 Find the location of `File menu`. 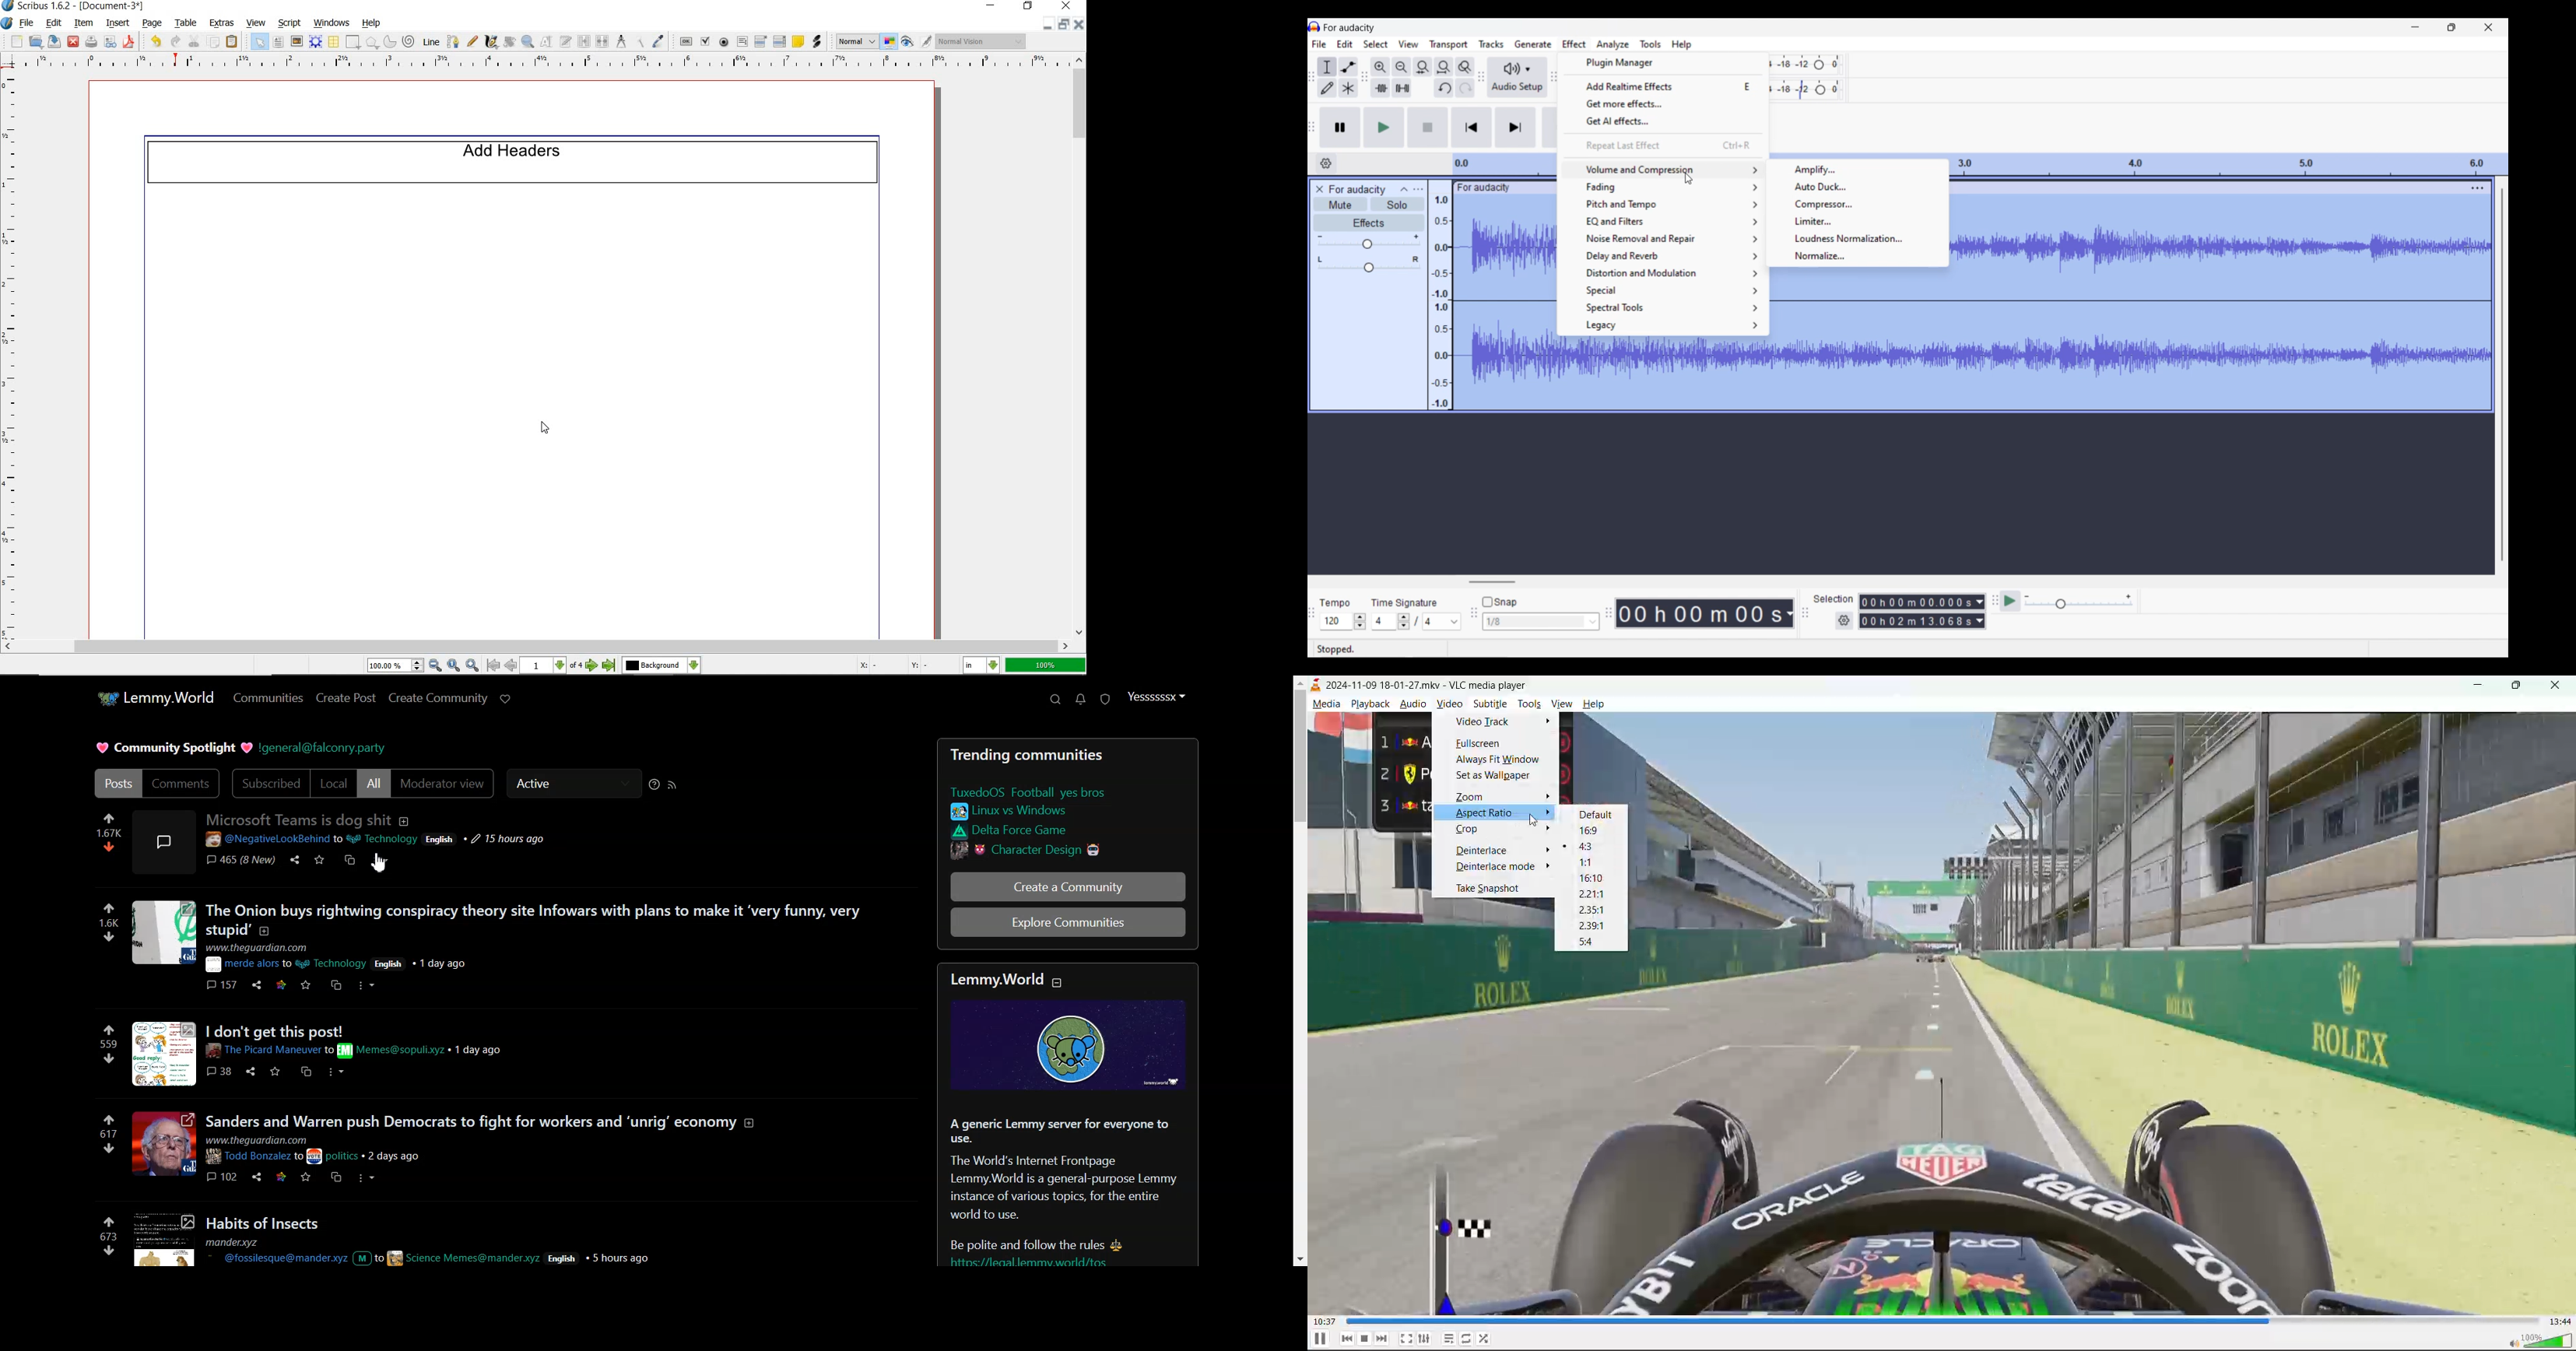

File menu is located at coordinates (1319, 44).